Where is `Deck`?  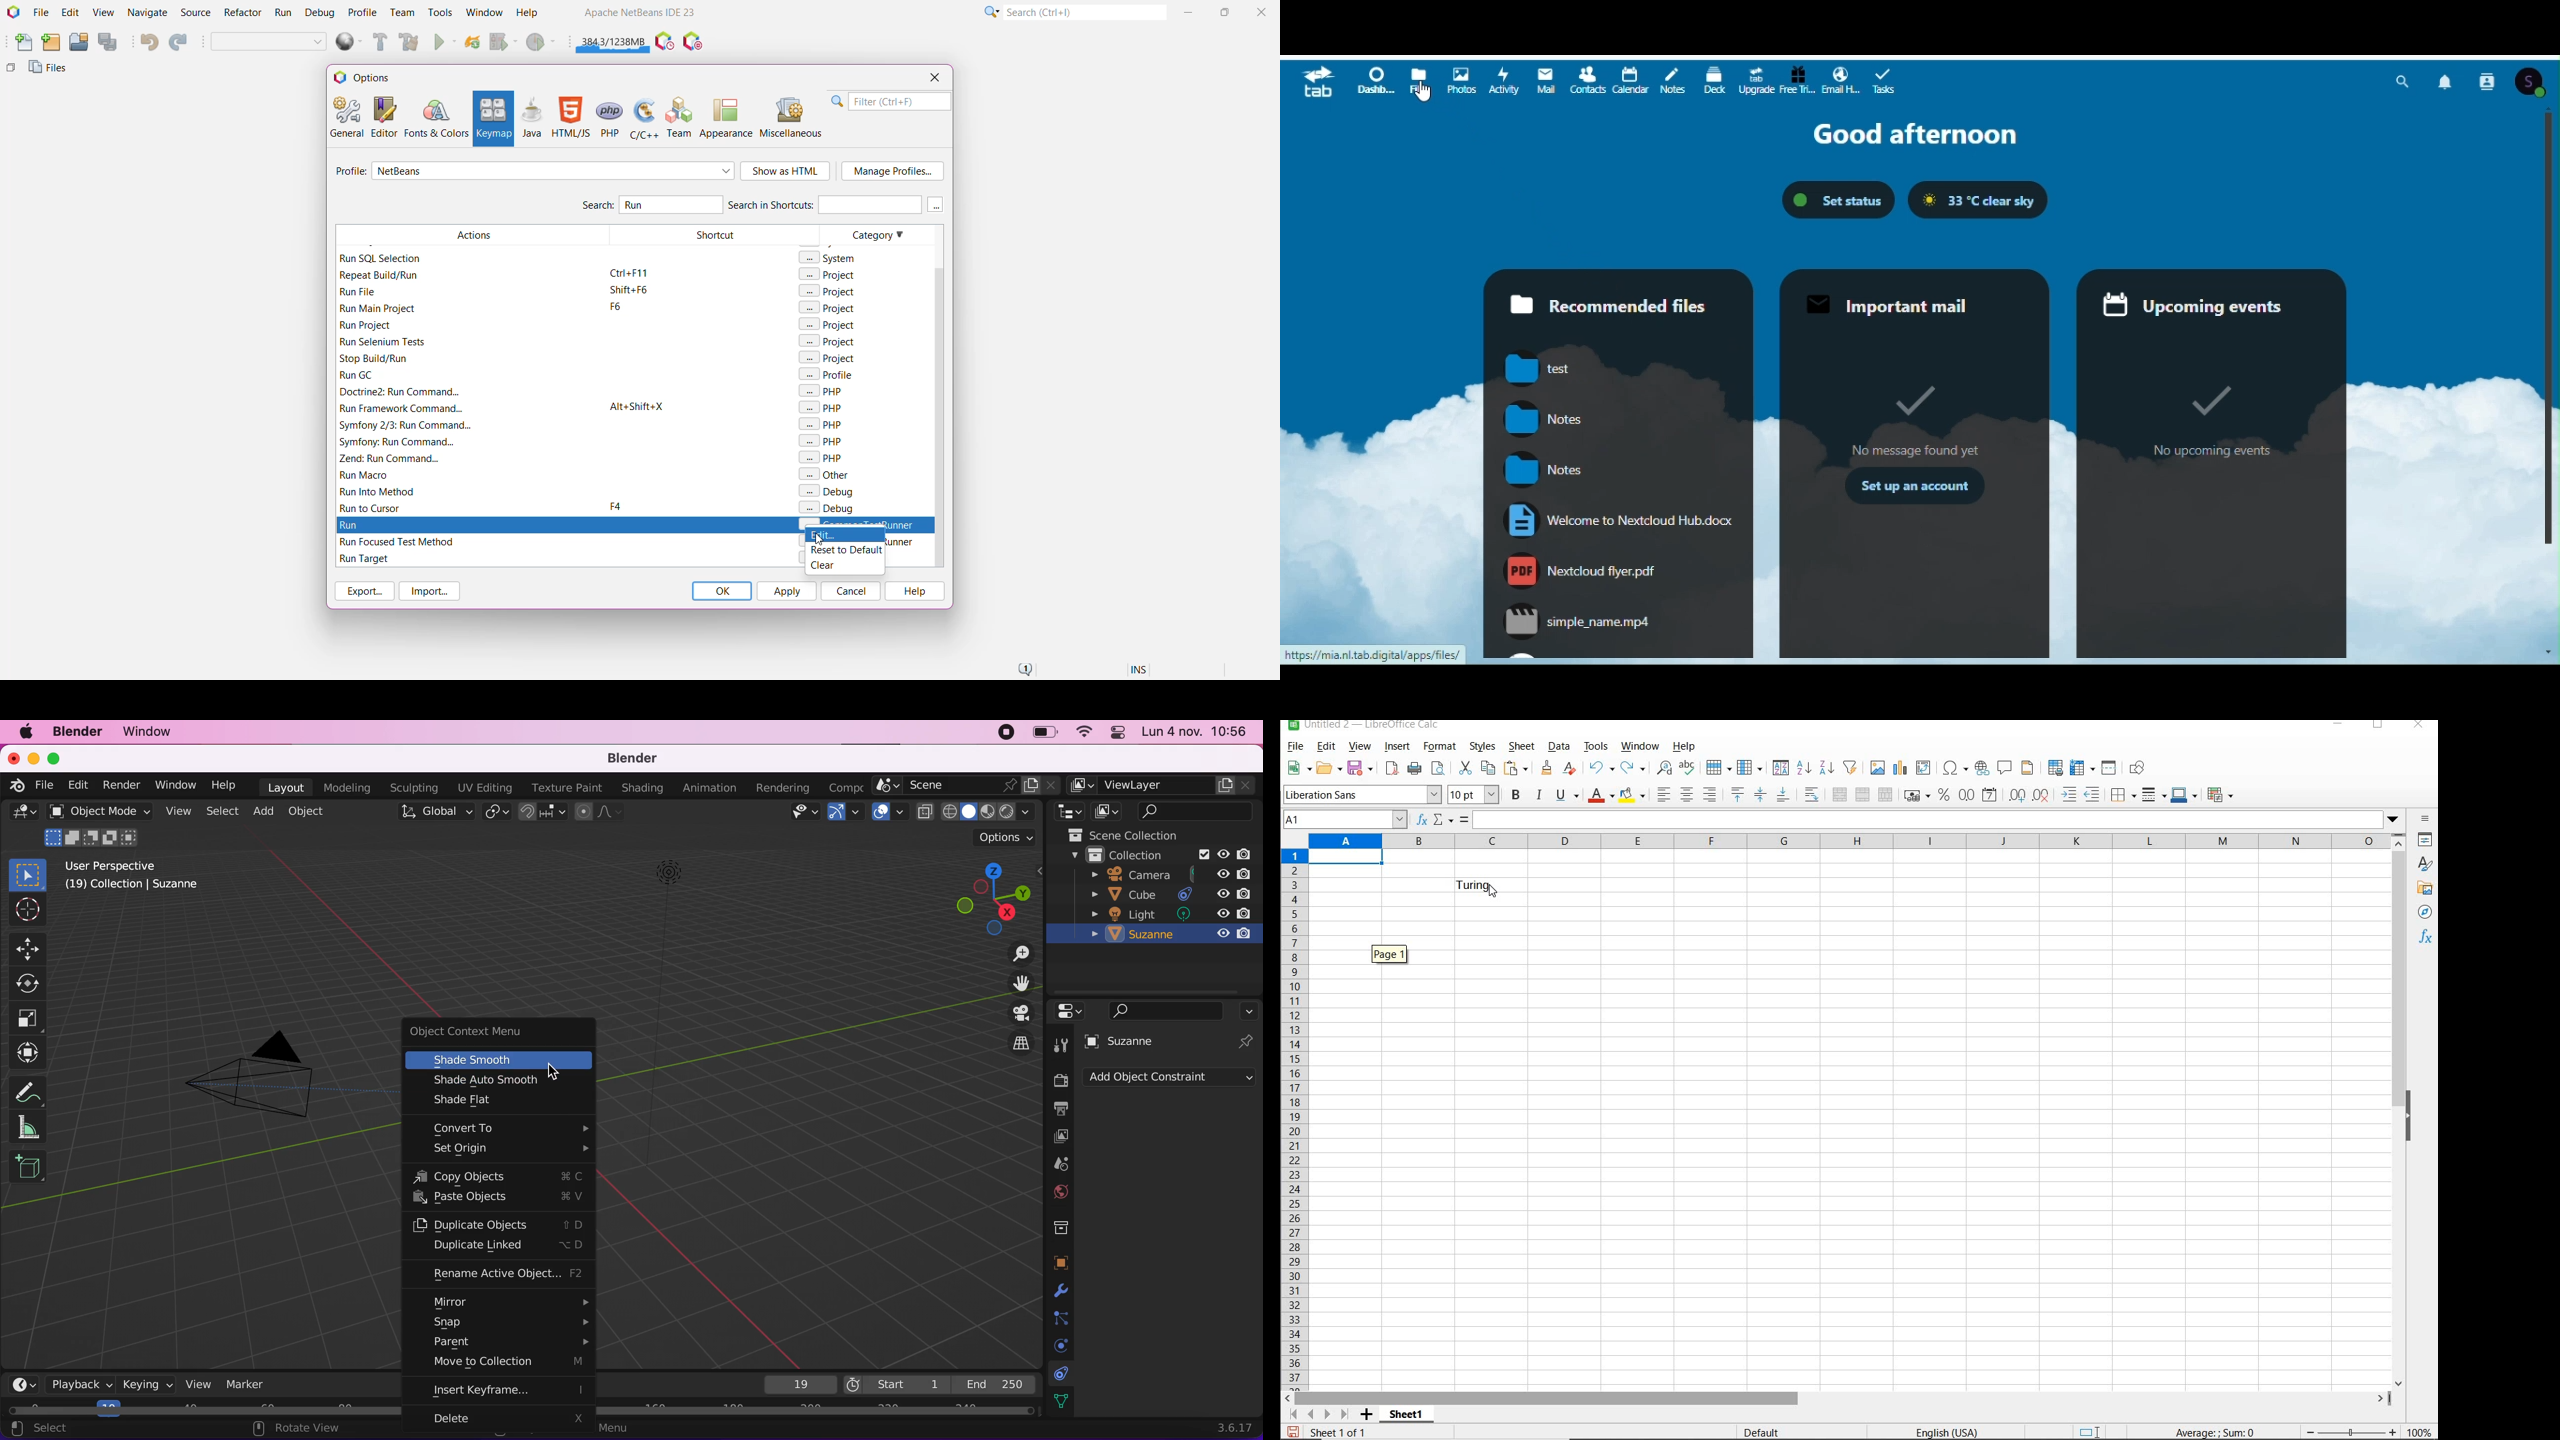
Deck is located at coordinates (1713, 78).